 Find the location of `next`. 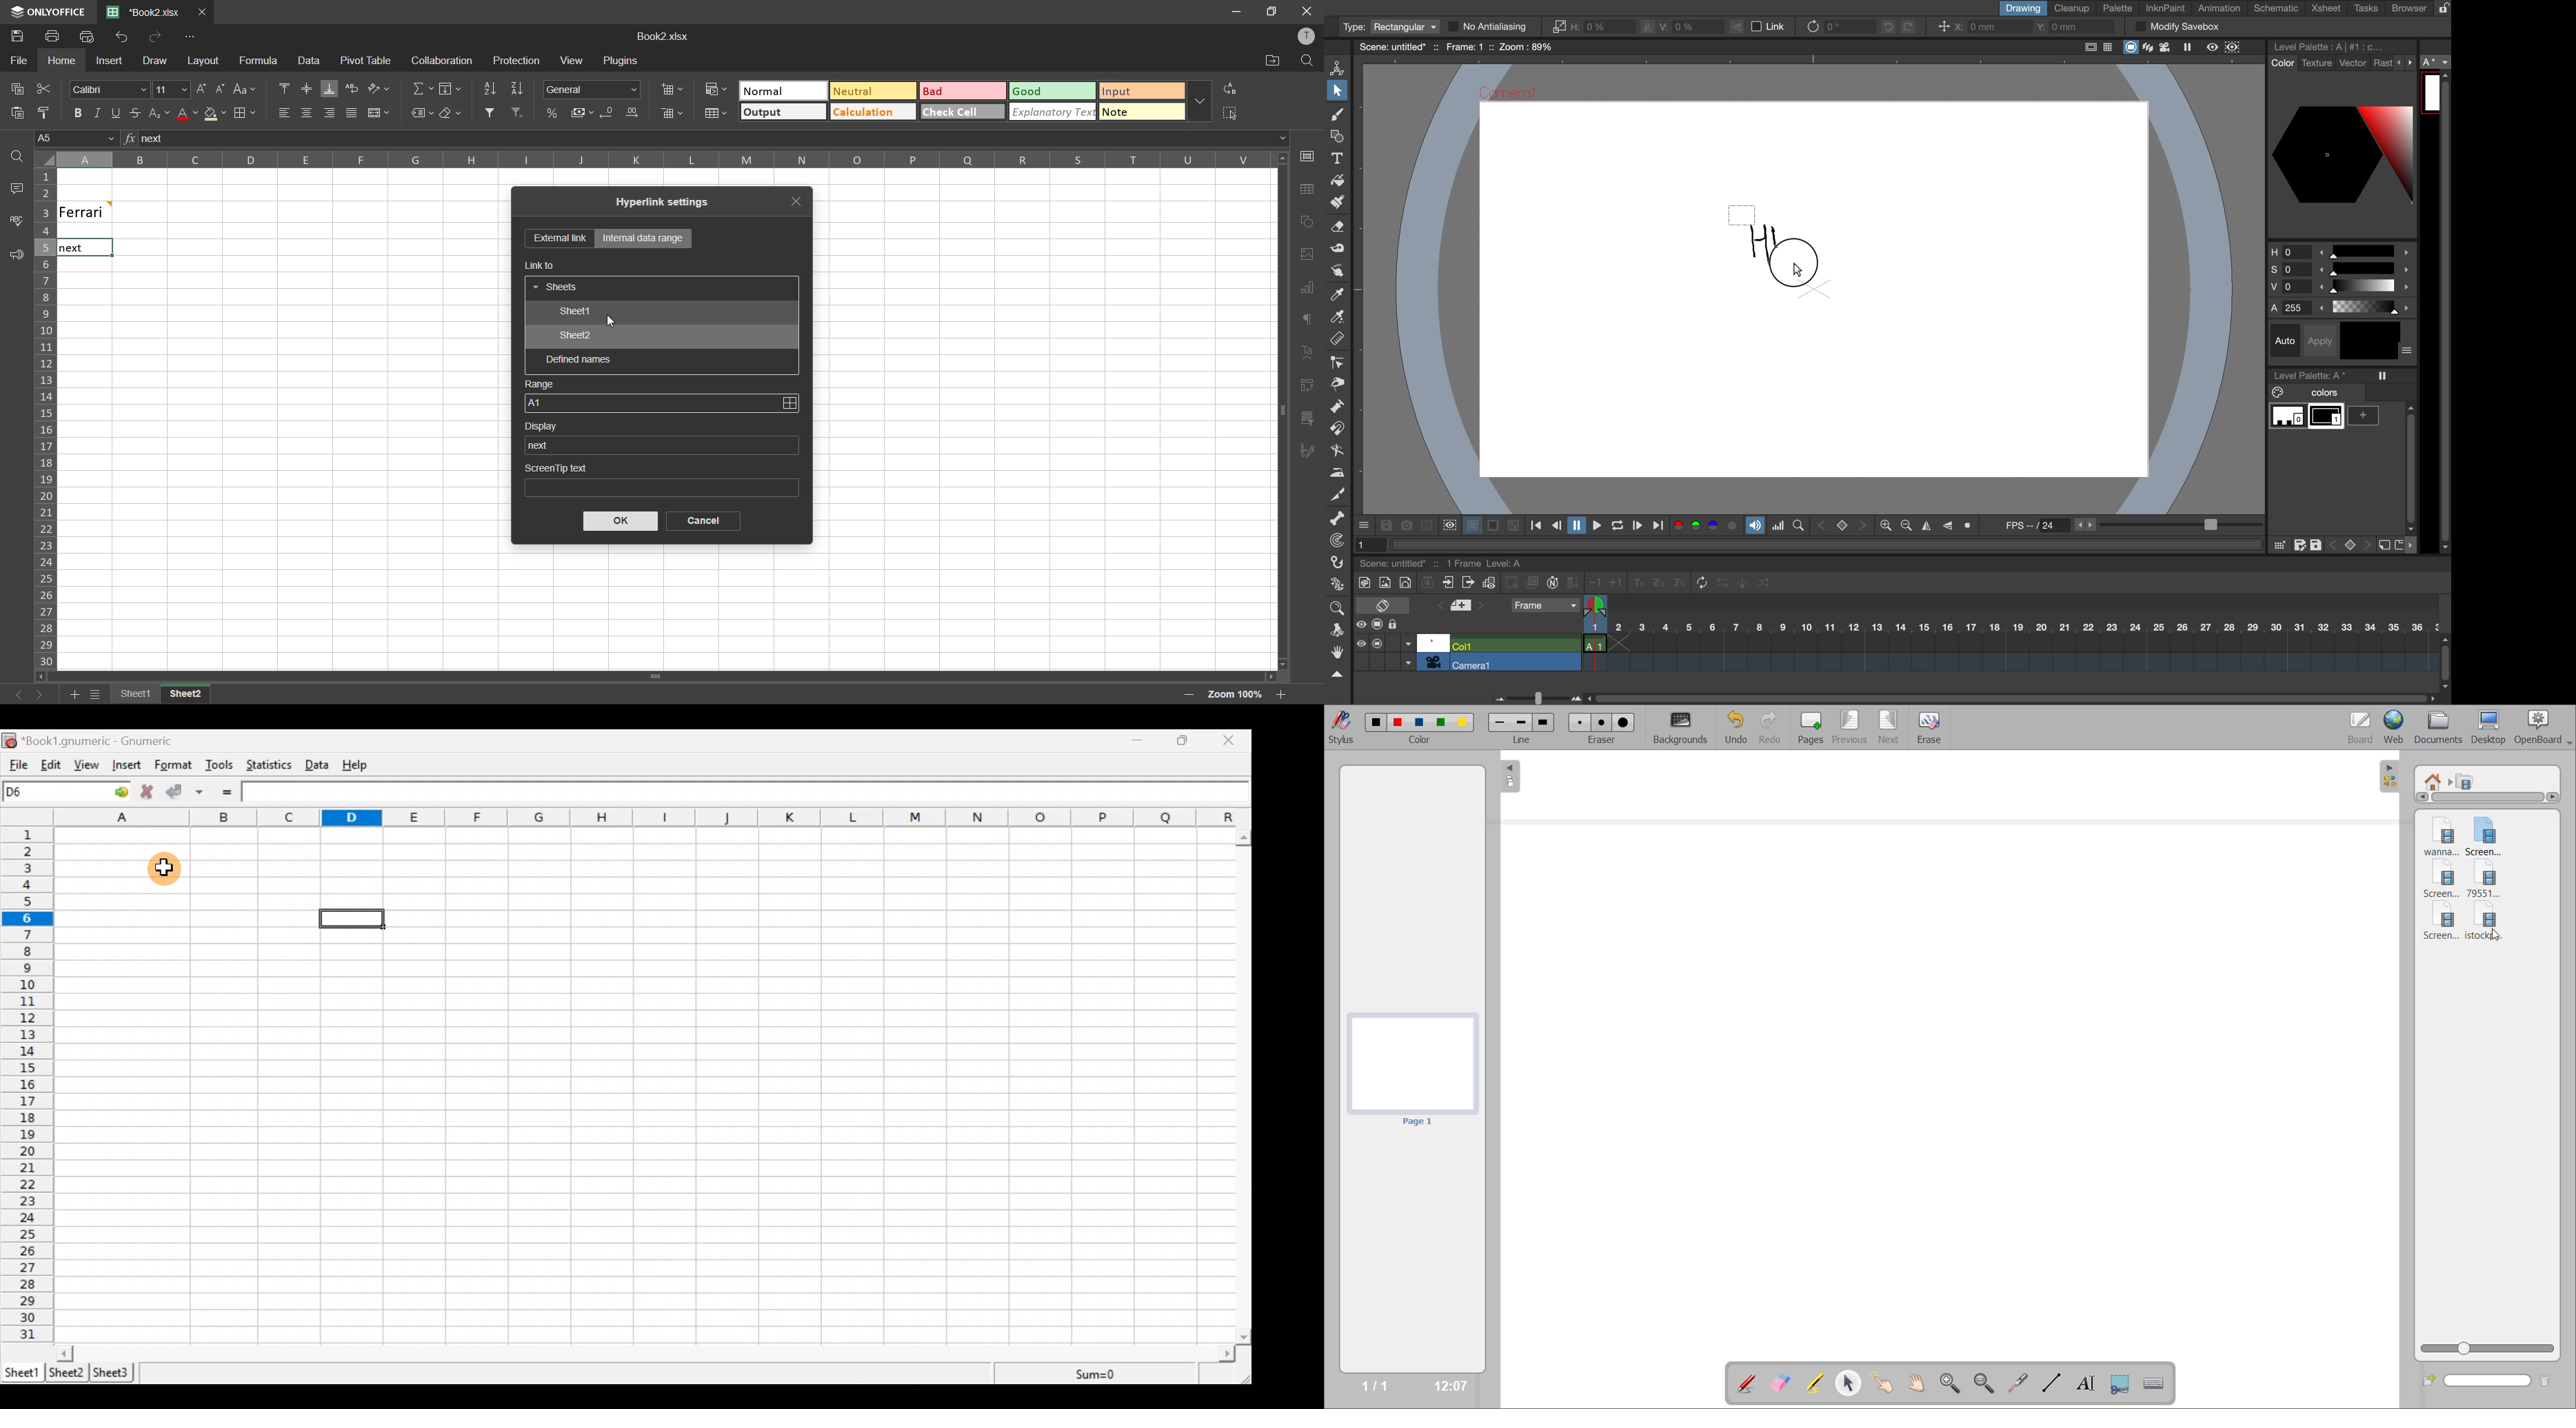

next is located at coordinates (542, 445).